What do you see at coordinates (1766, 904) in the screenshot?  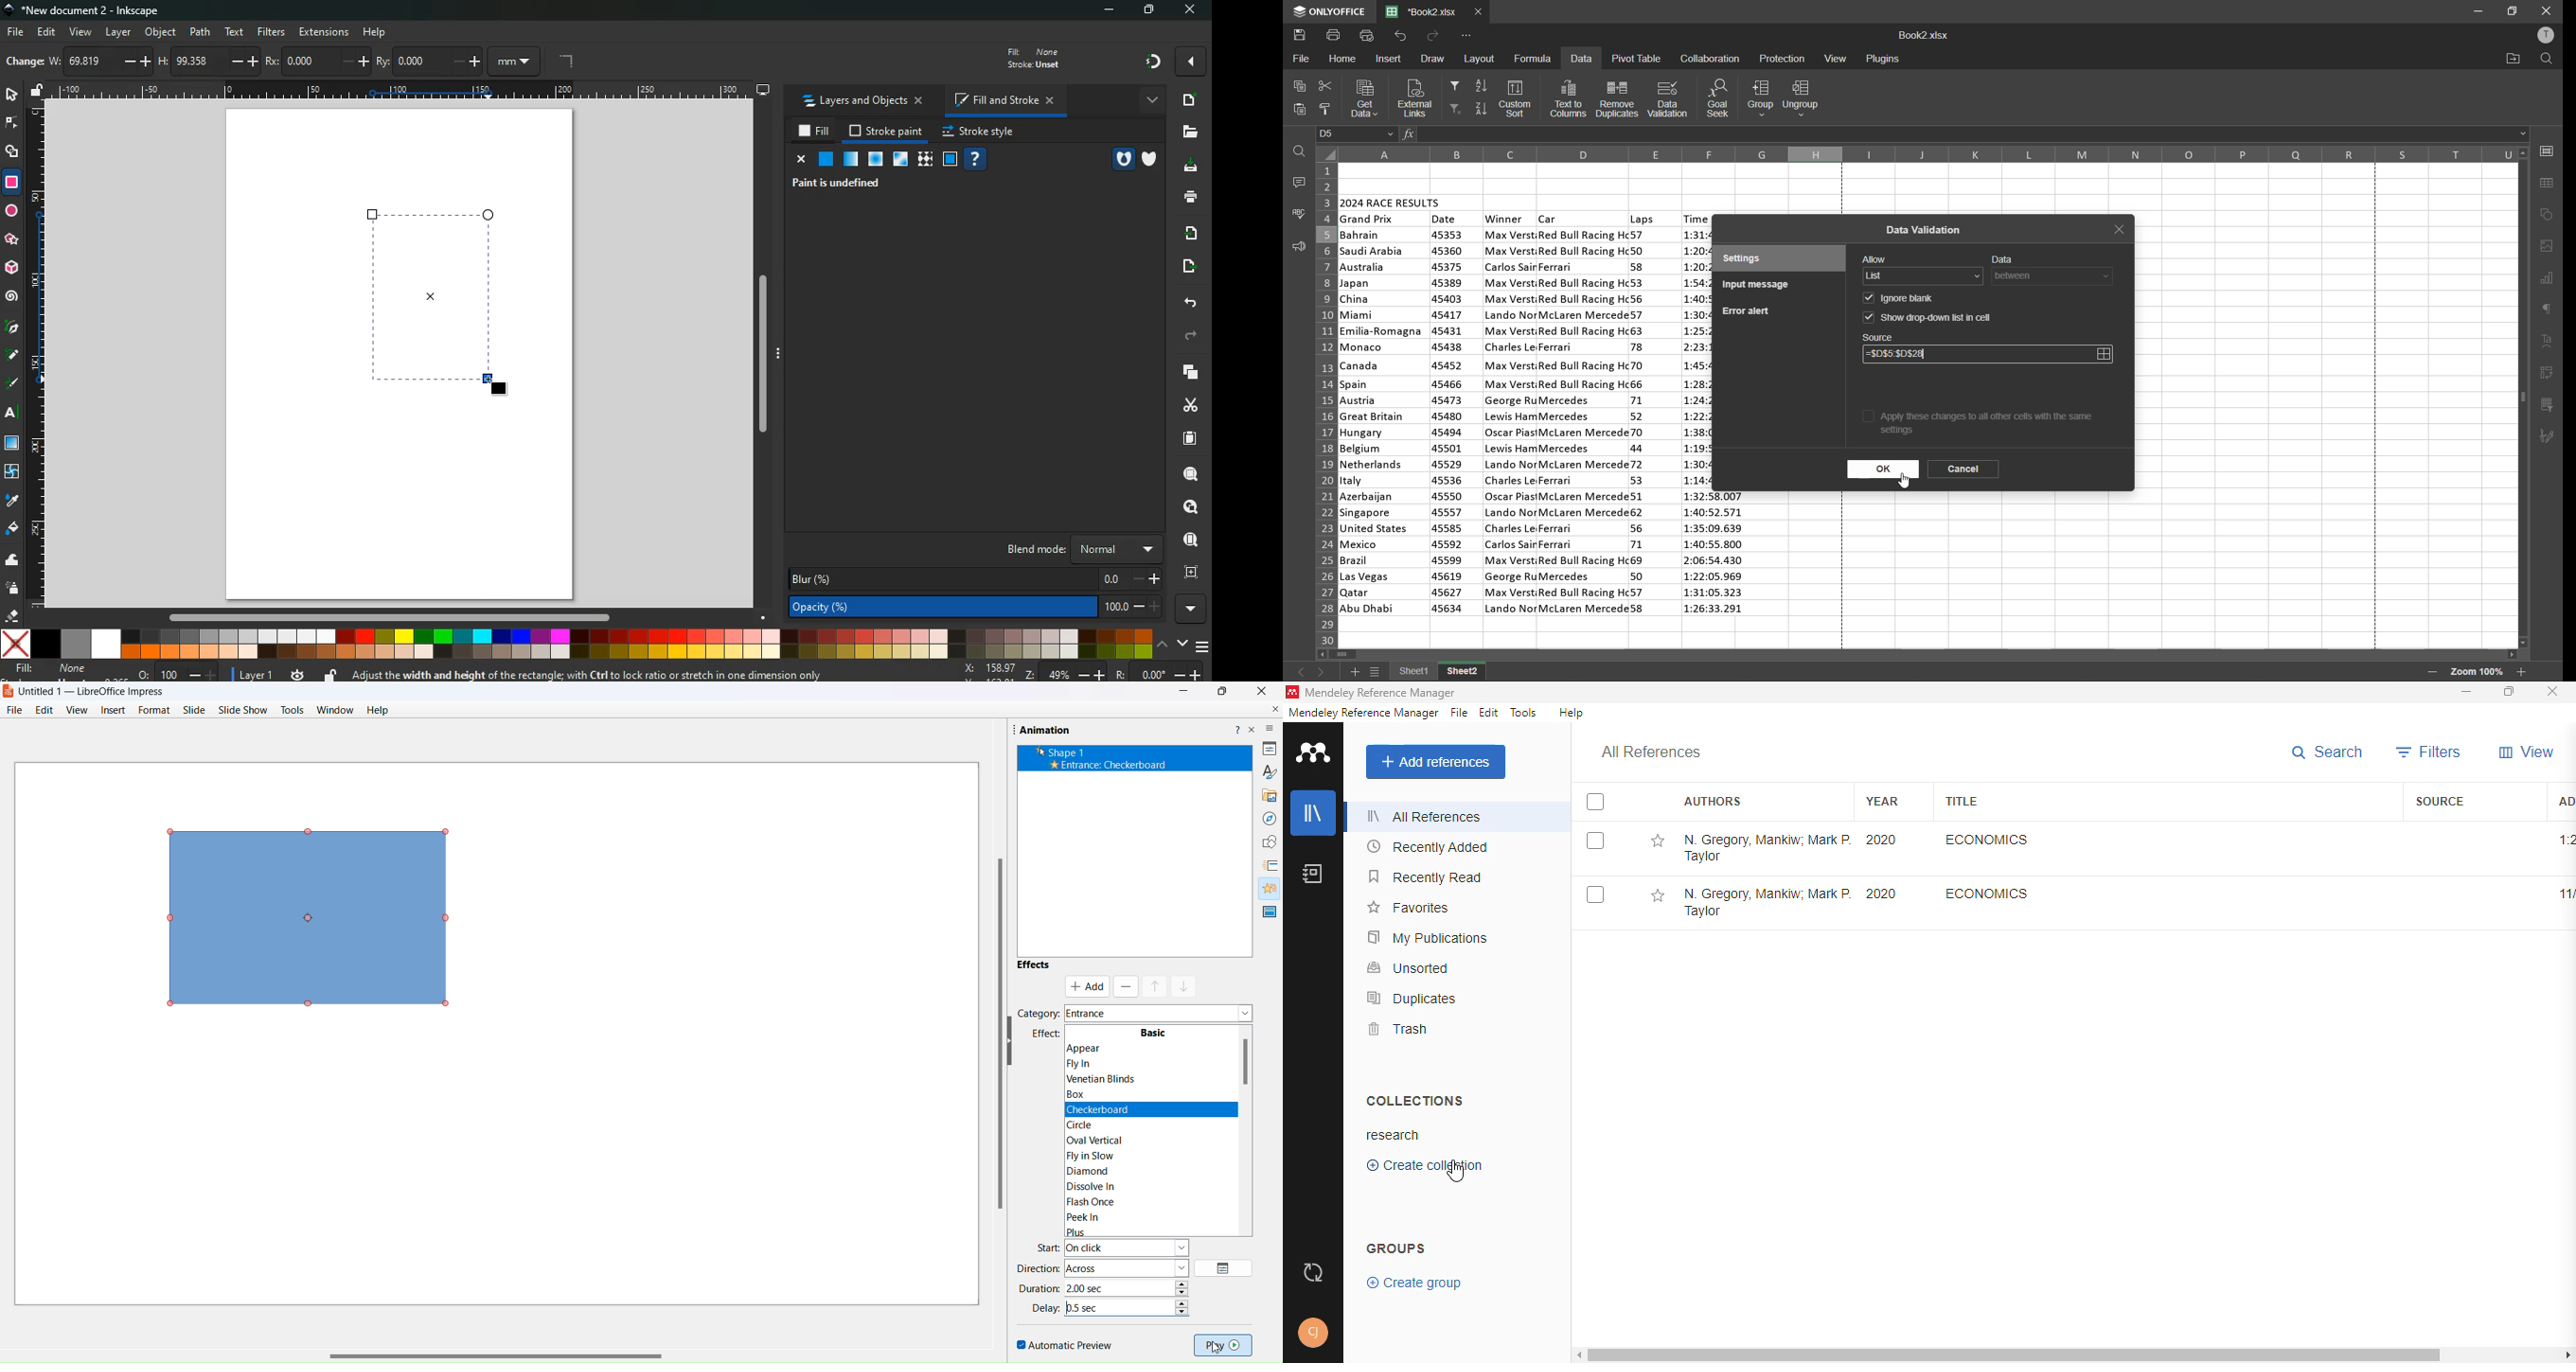 I see `N. Gregory Mankiw, Mark P. Taylor` at bounding box center [1766, 904].